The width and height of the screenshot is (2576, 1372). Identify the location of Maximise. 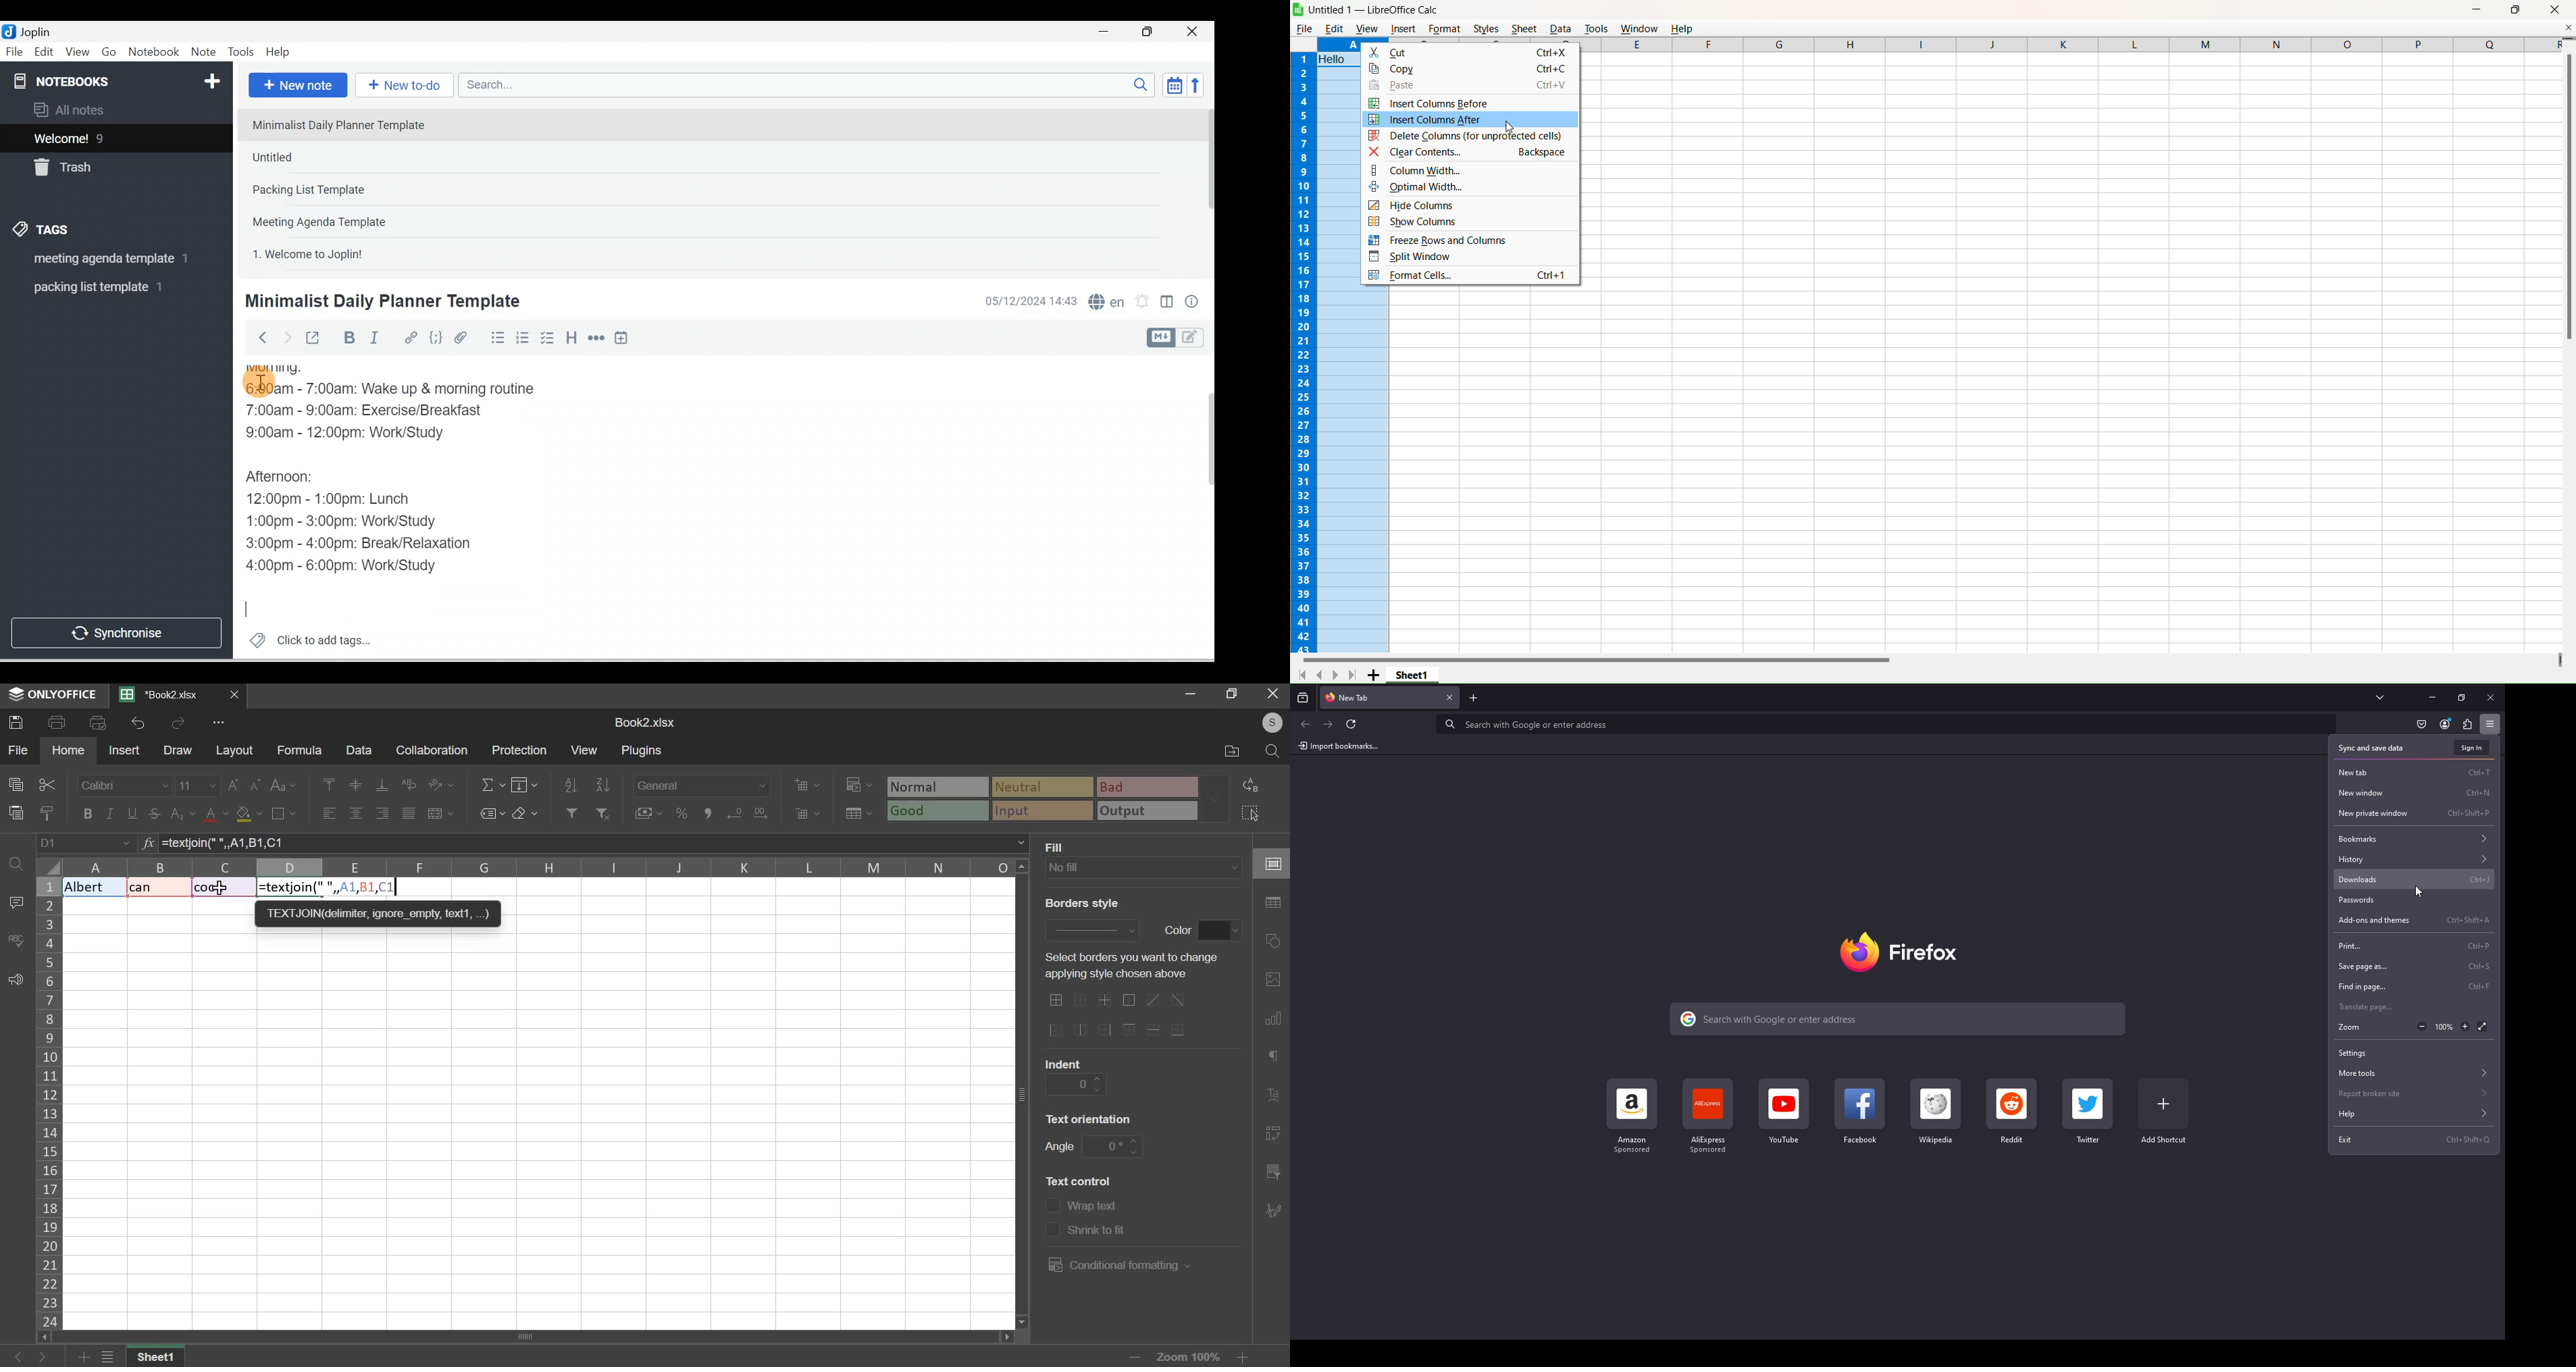
(1152, 32).